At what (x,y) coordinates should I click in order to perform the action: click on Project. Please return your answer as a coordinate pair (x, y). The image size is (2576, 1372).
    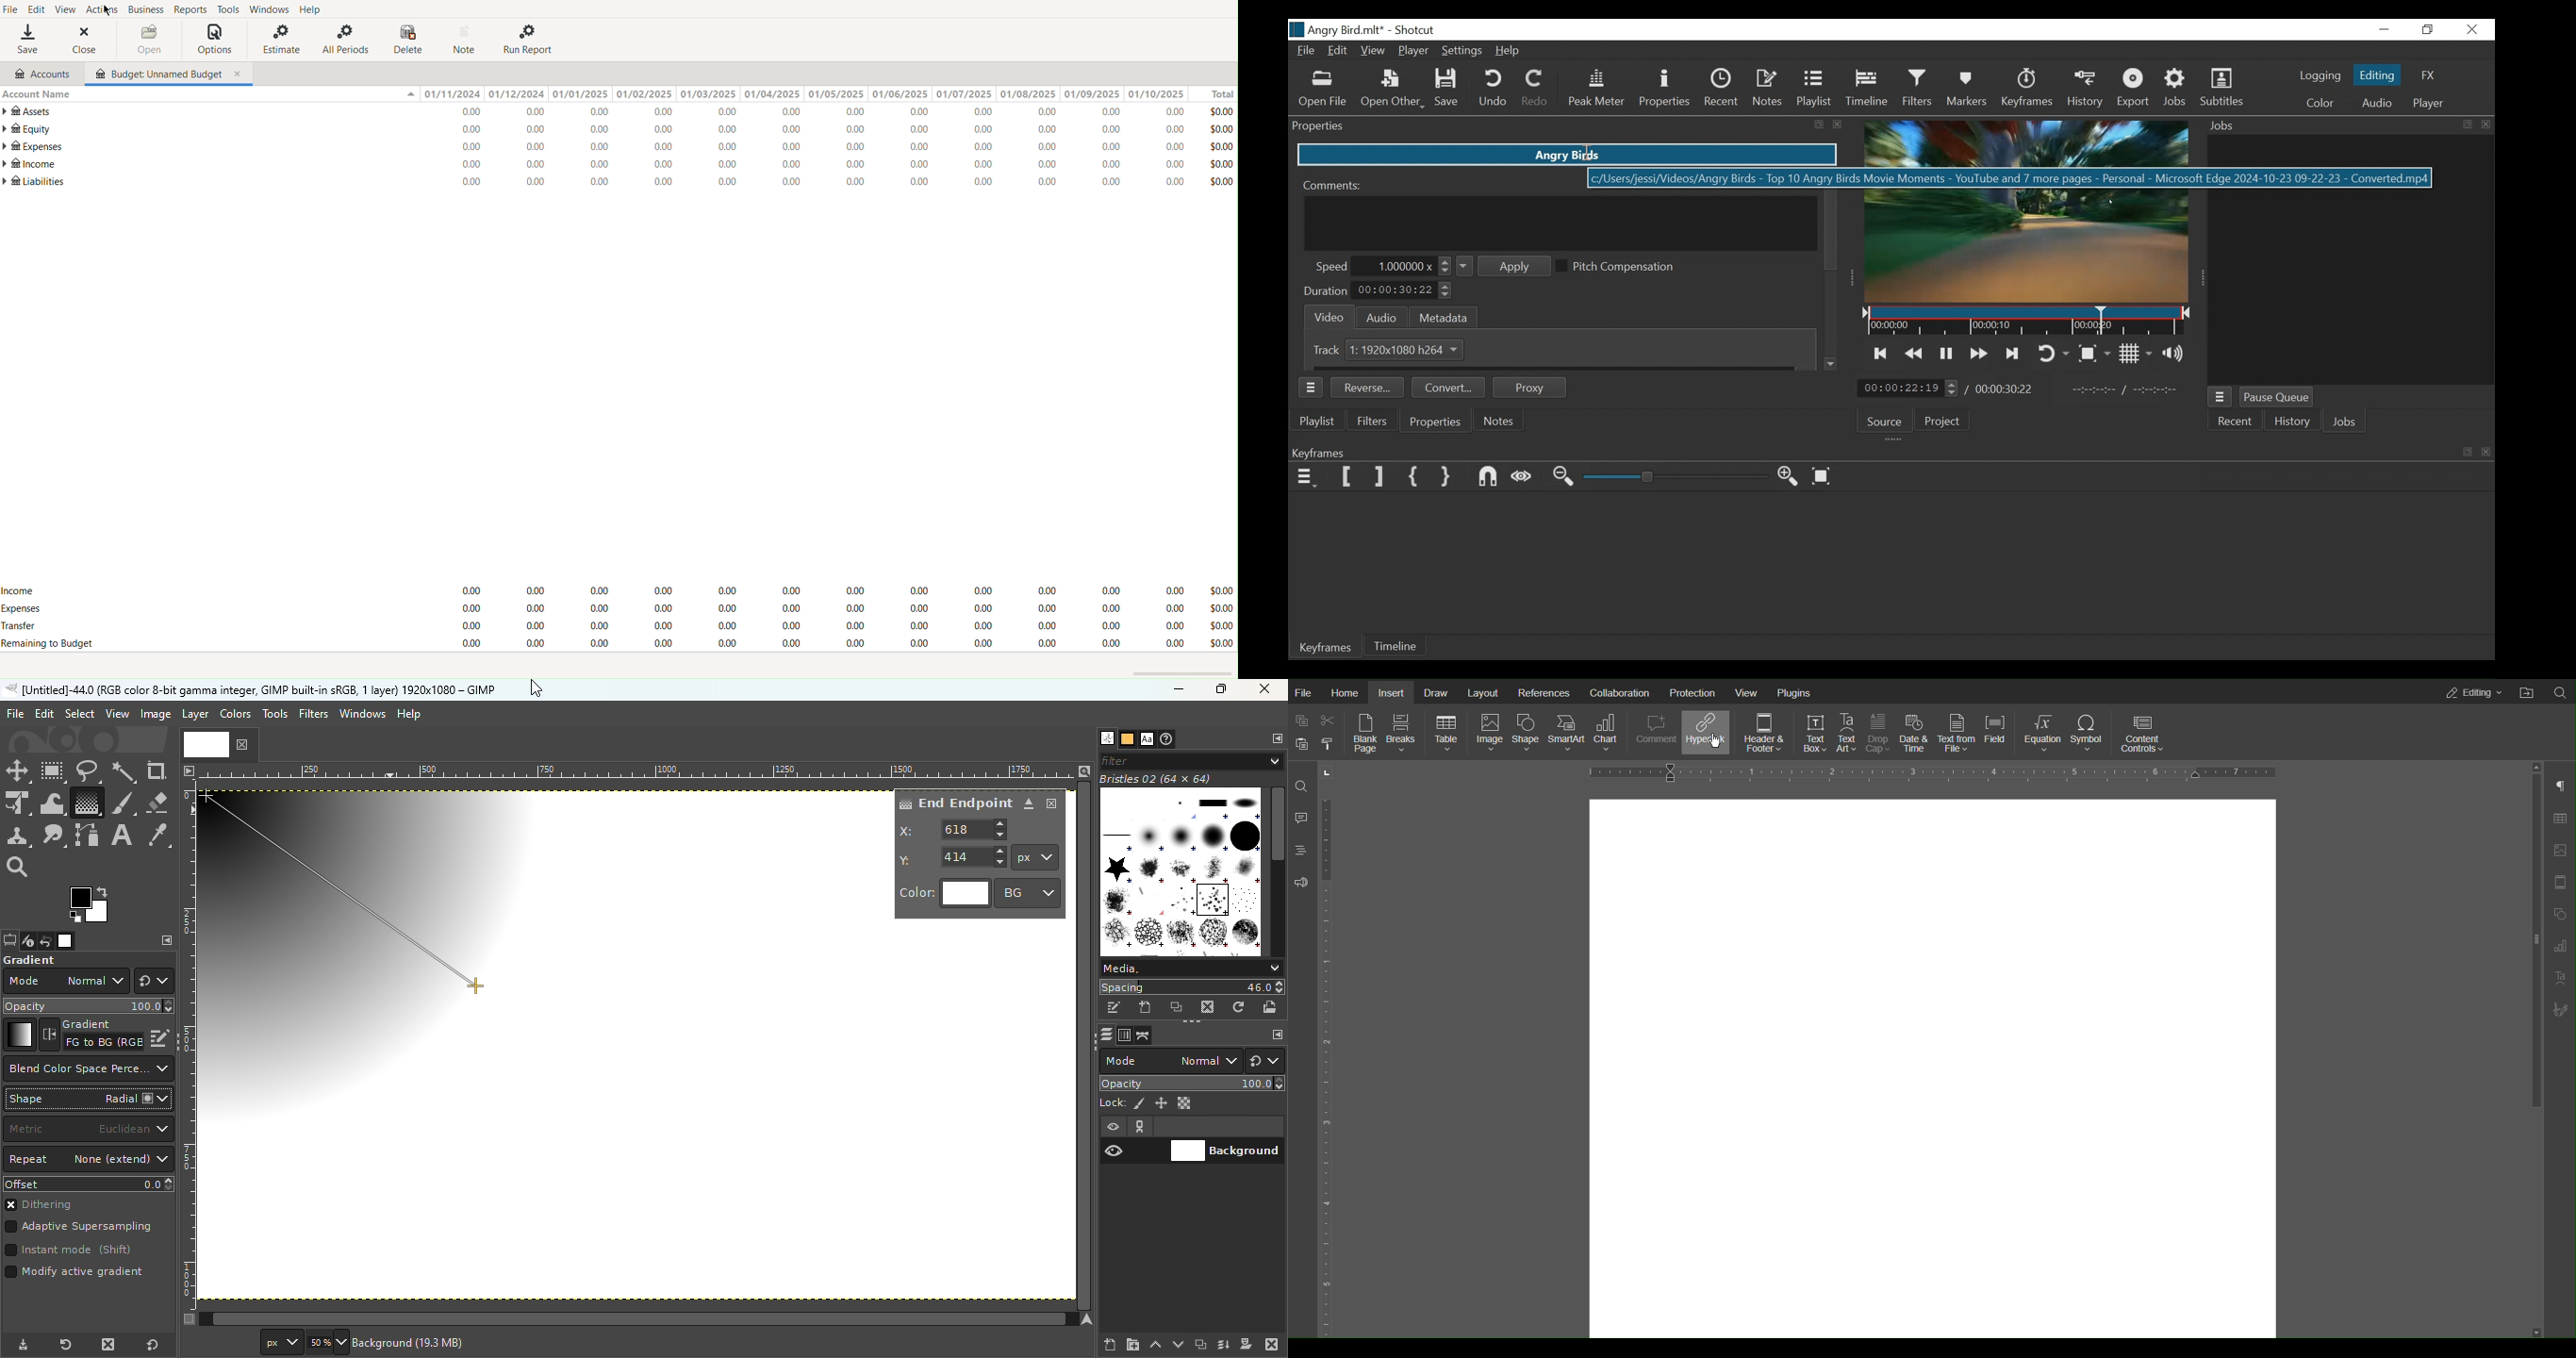
    Looking at the image, I should click on (1946, 421).